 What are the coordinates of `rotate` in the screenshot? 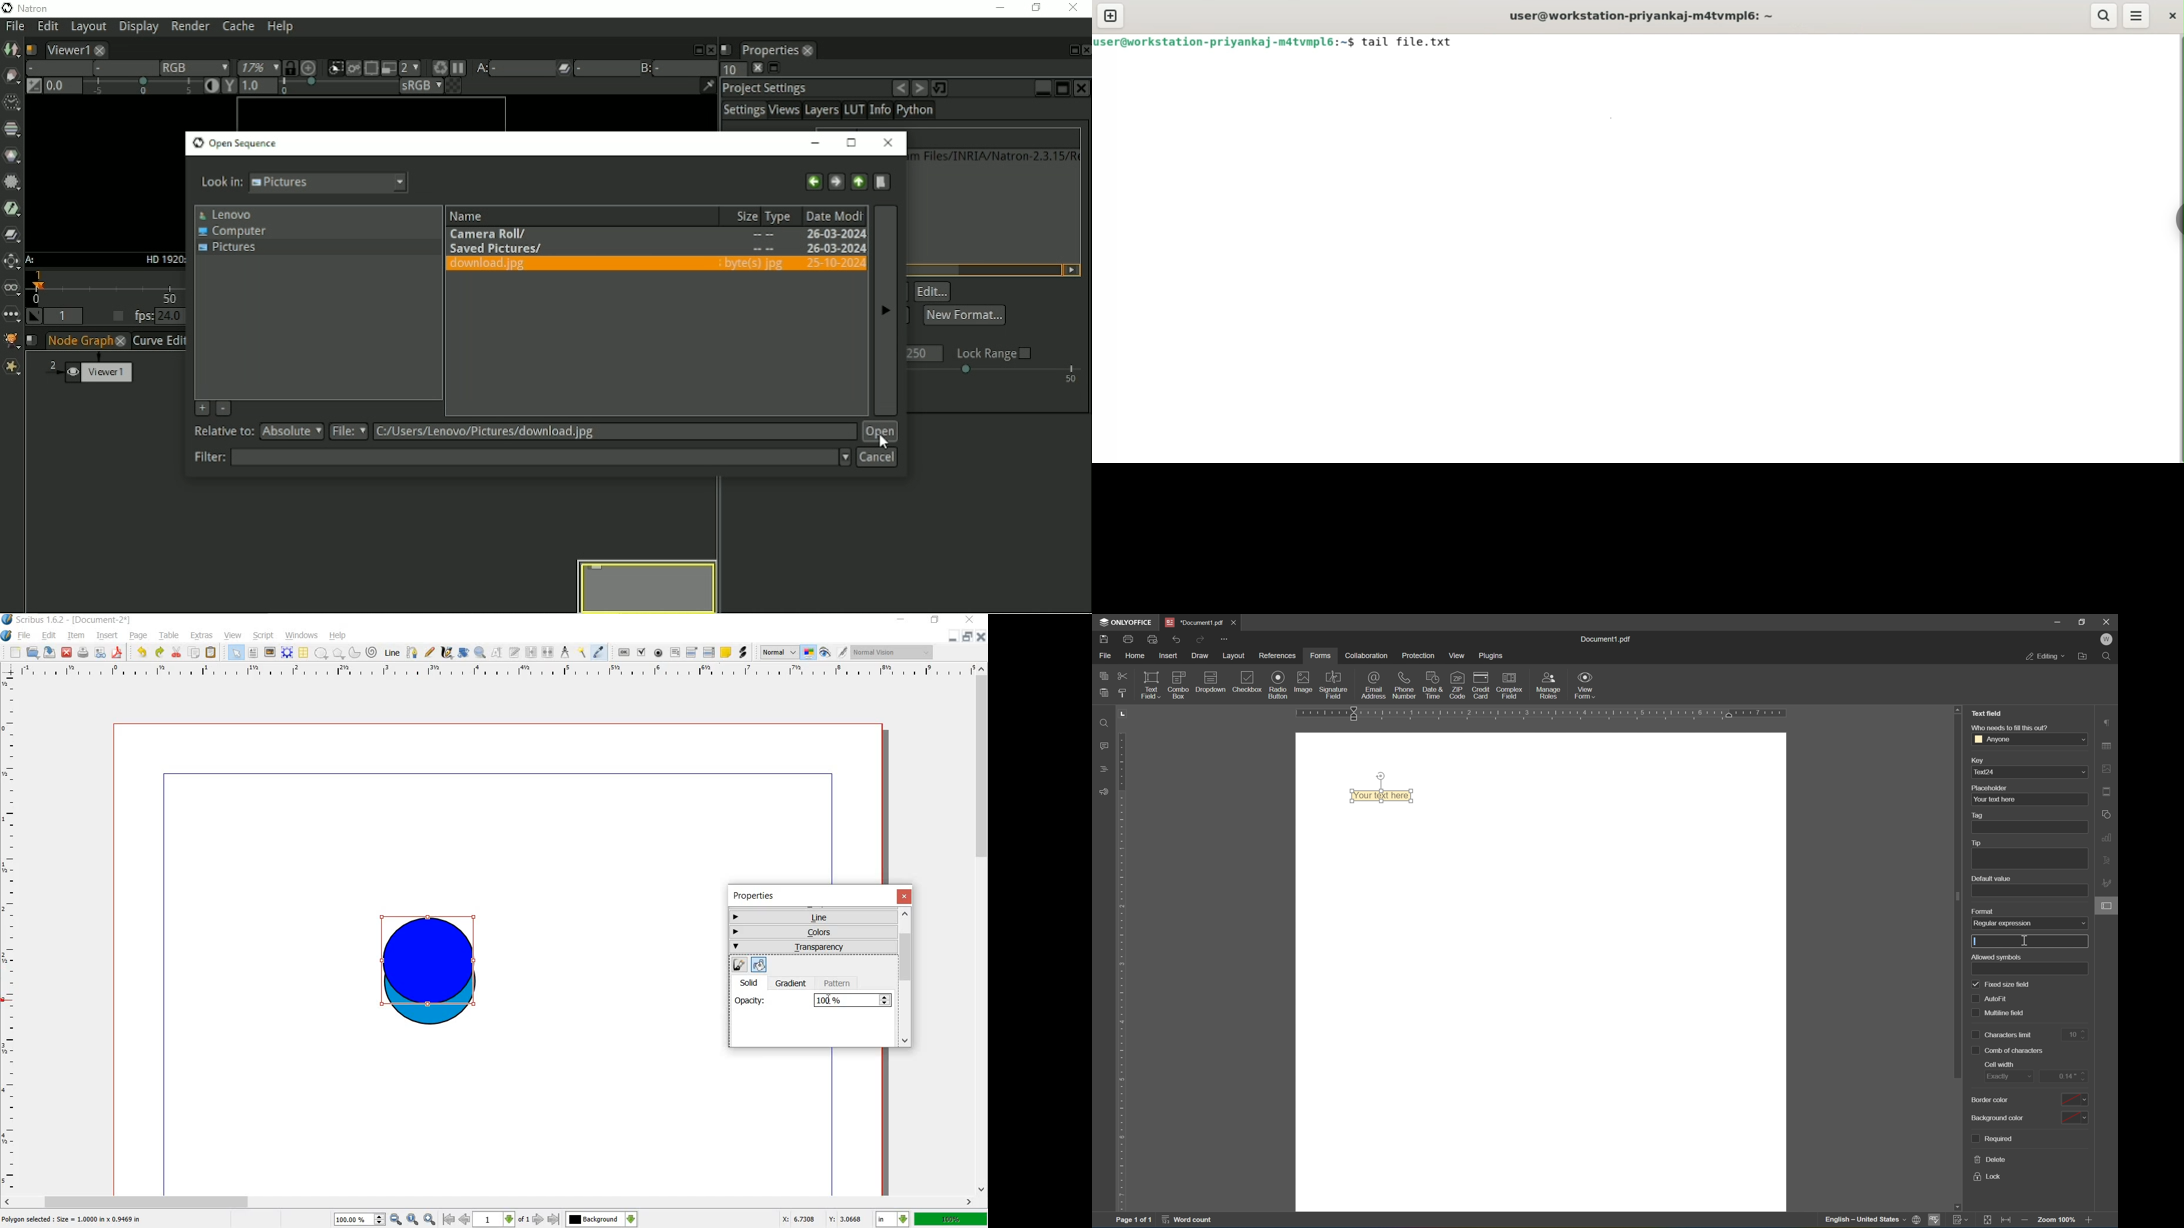 It's located at (1381, 776).